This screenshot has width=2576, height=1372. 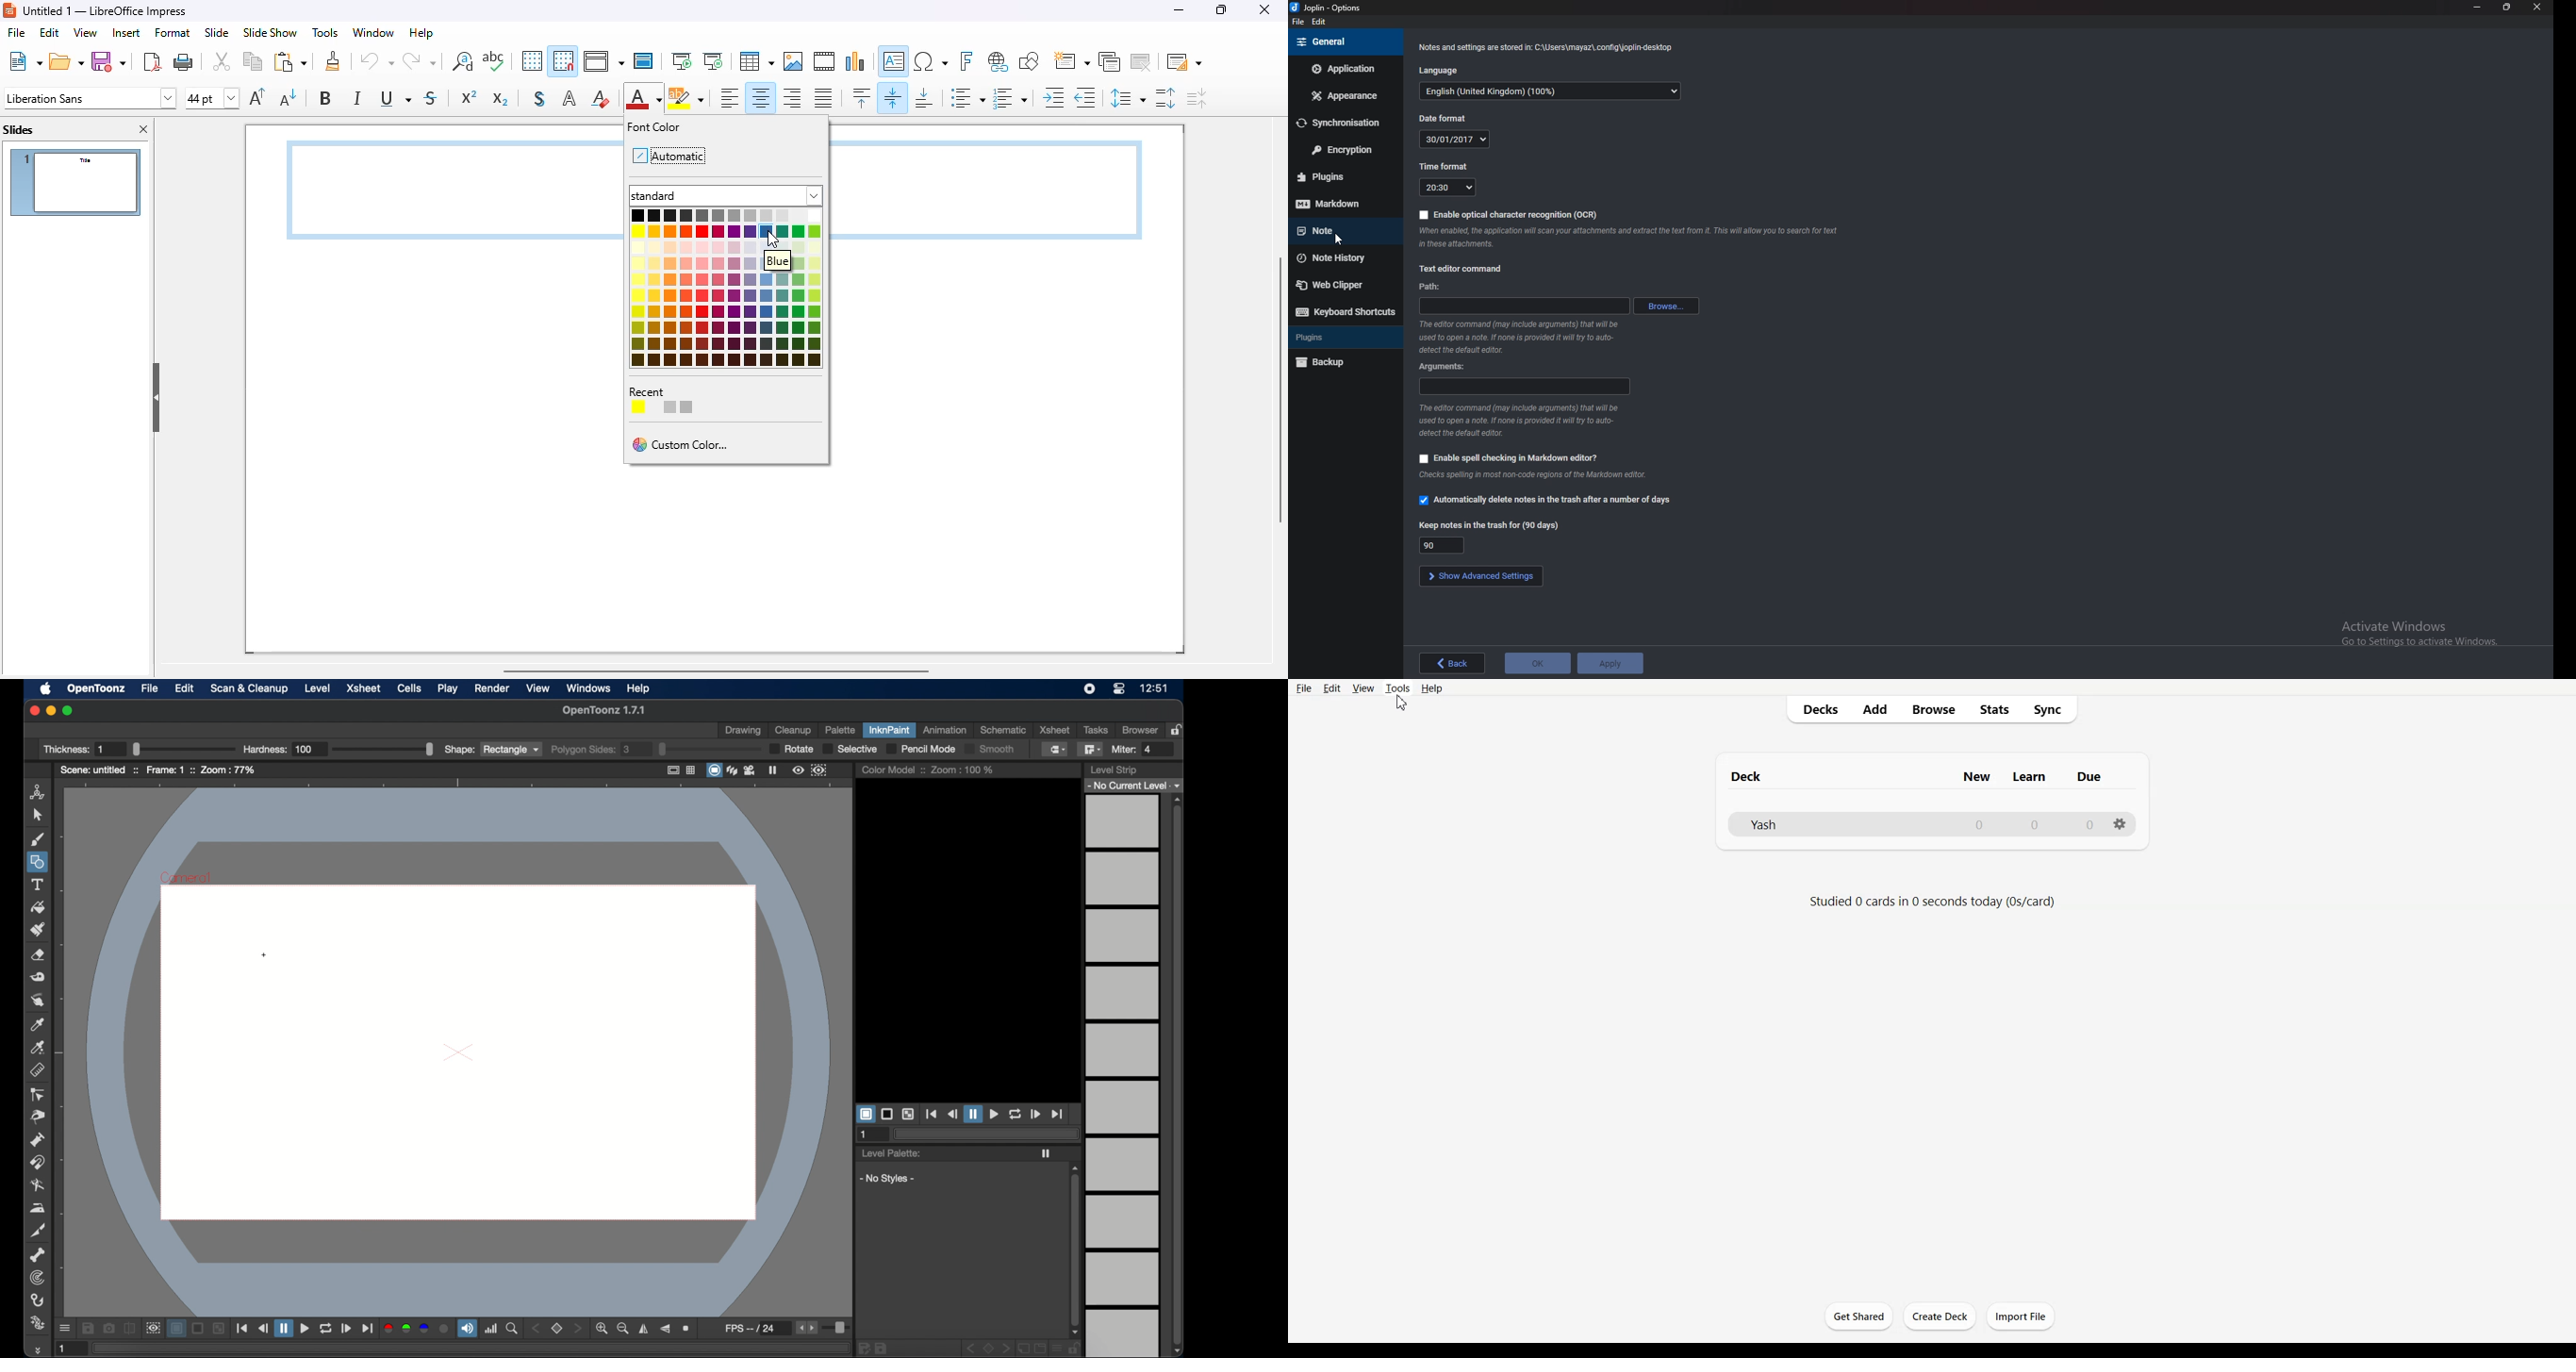 What do you see at coordinates (1341, 42) in the screenshot?
I see `General` at bounding box center [1341, 42].